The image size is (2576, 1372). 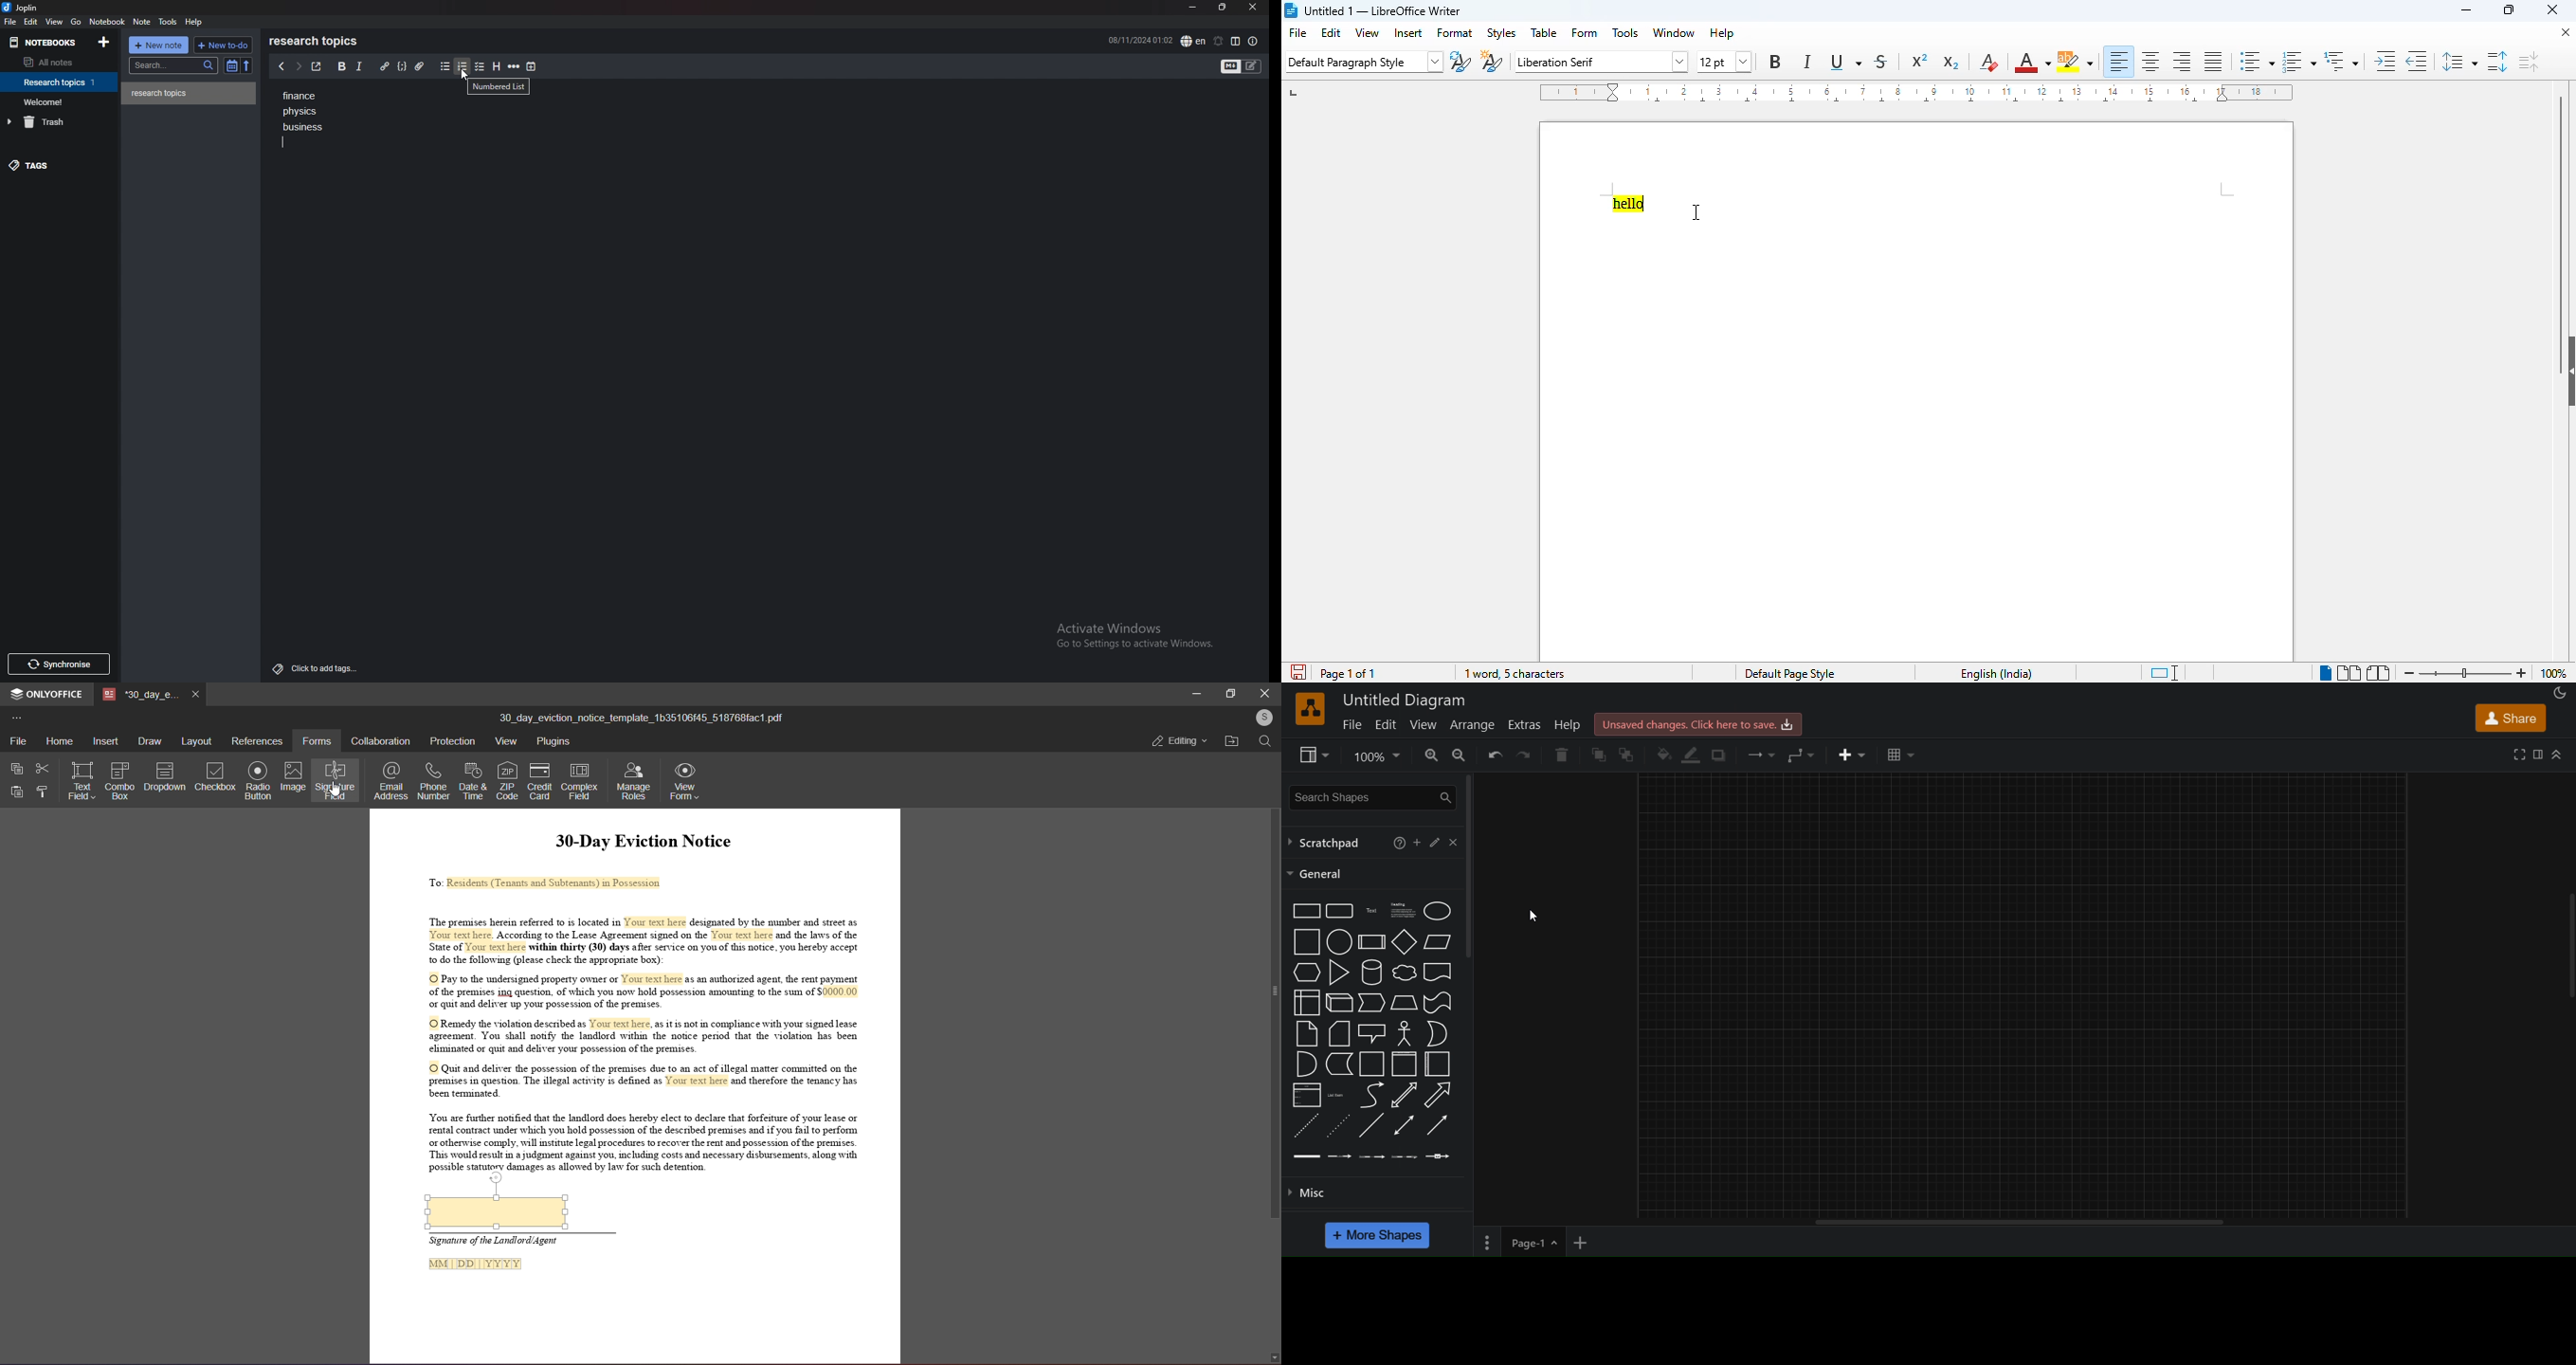 I want to click on toggle editor layout, so click(x=1236, y=41).